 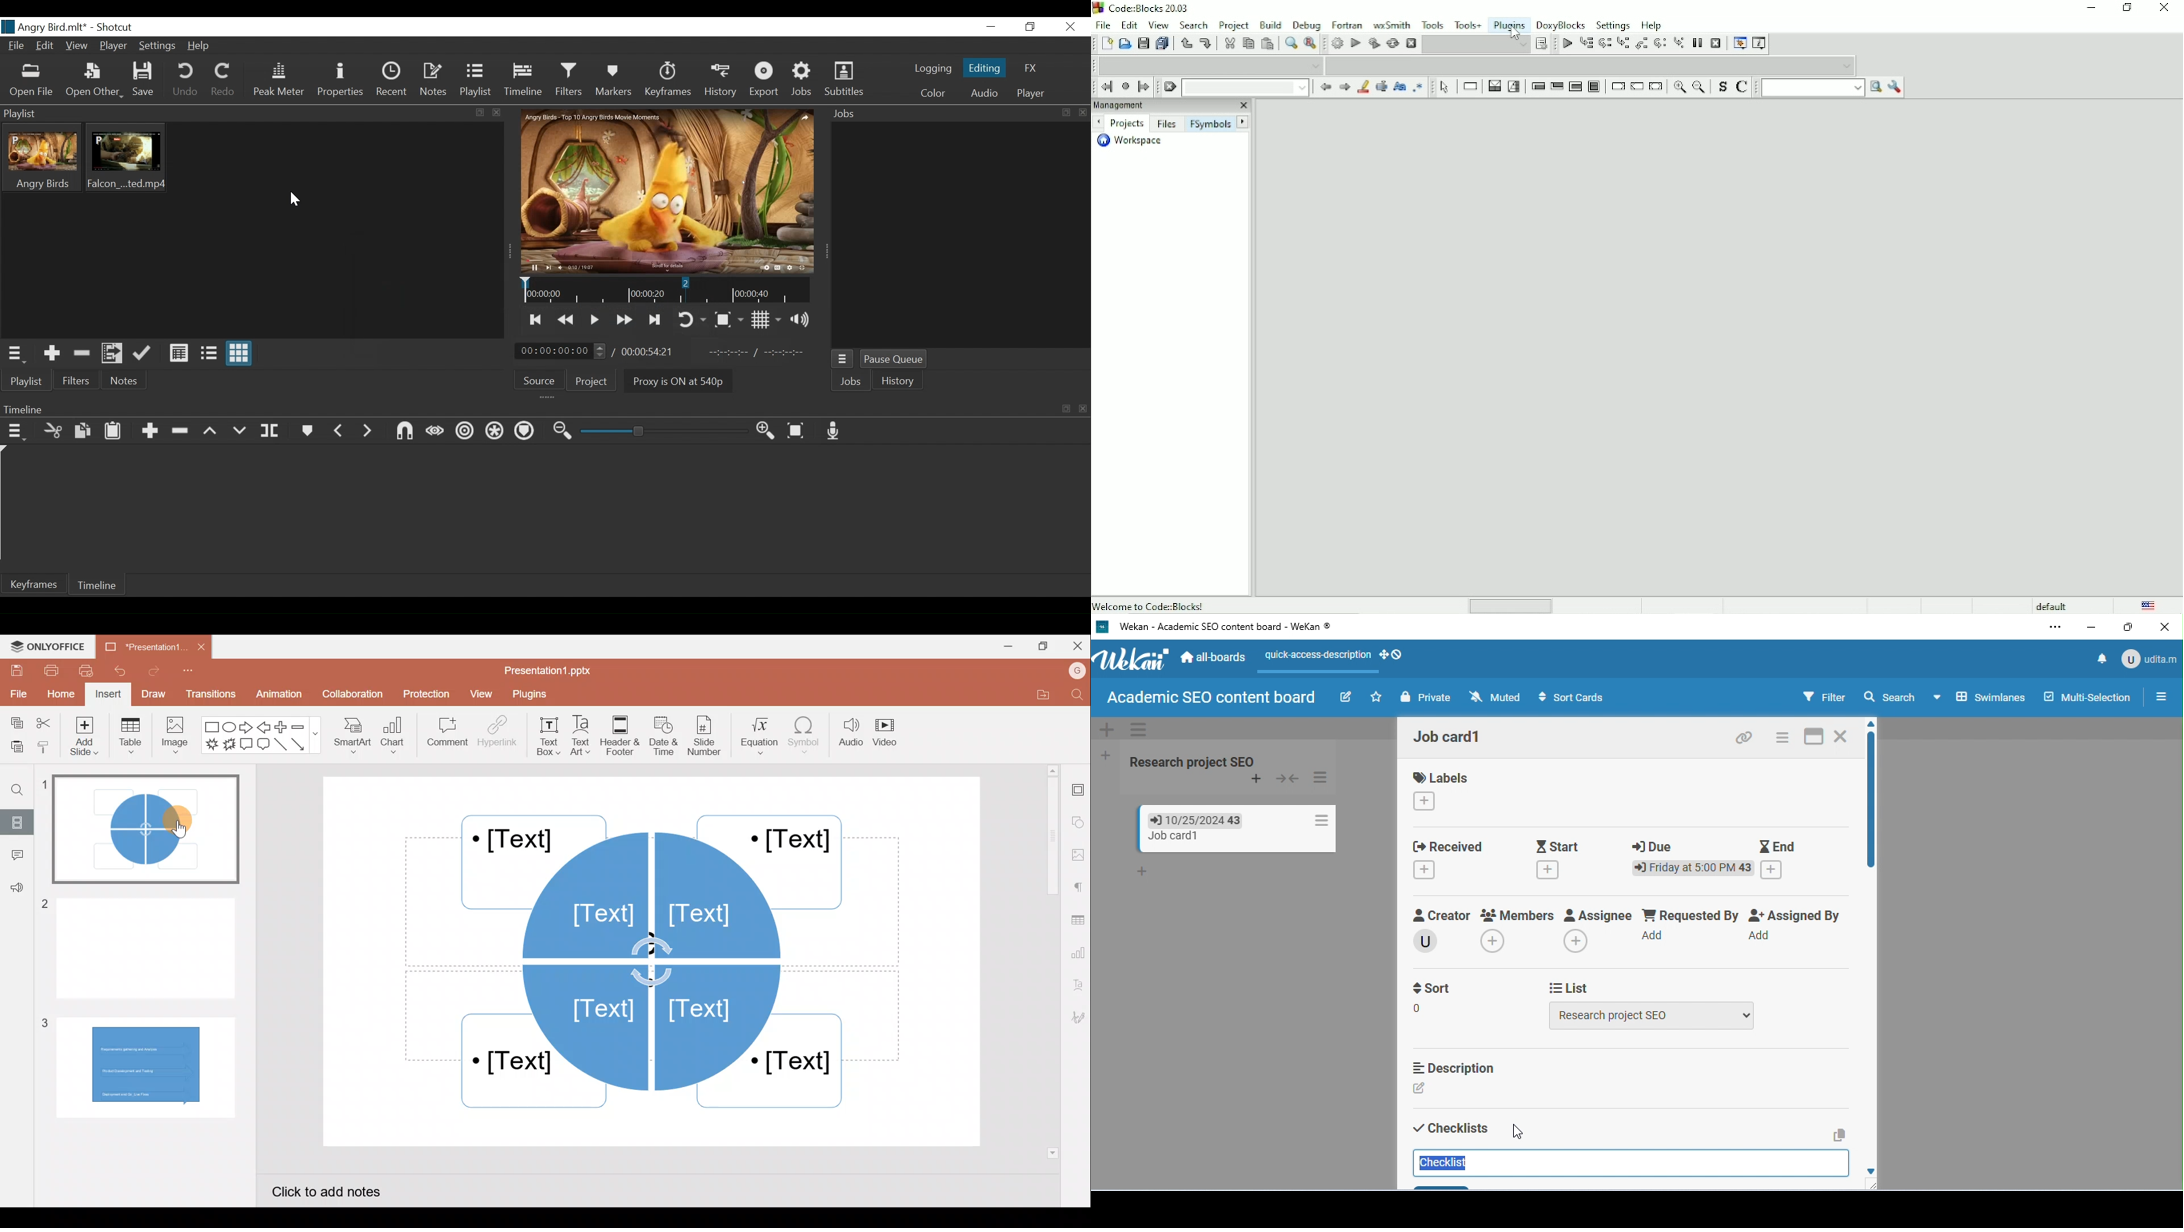 What do you see at coordinates (17, 694) in the screenshot?
I see `File` at bounding box center [17, 694].